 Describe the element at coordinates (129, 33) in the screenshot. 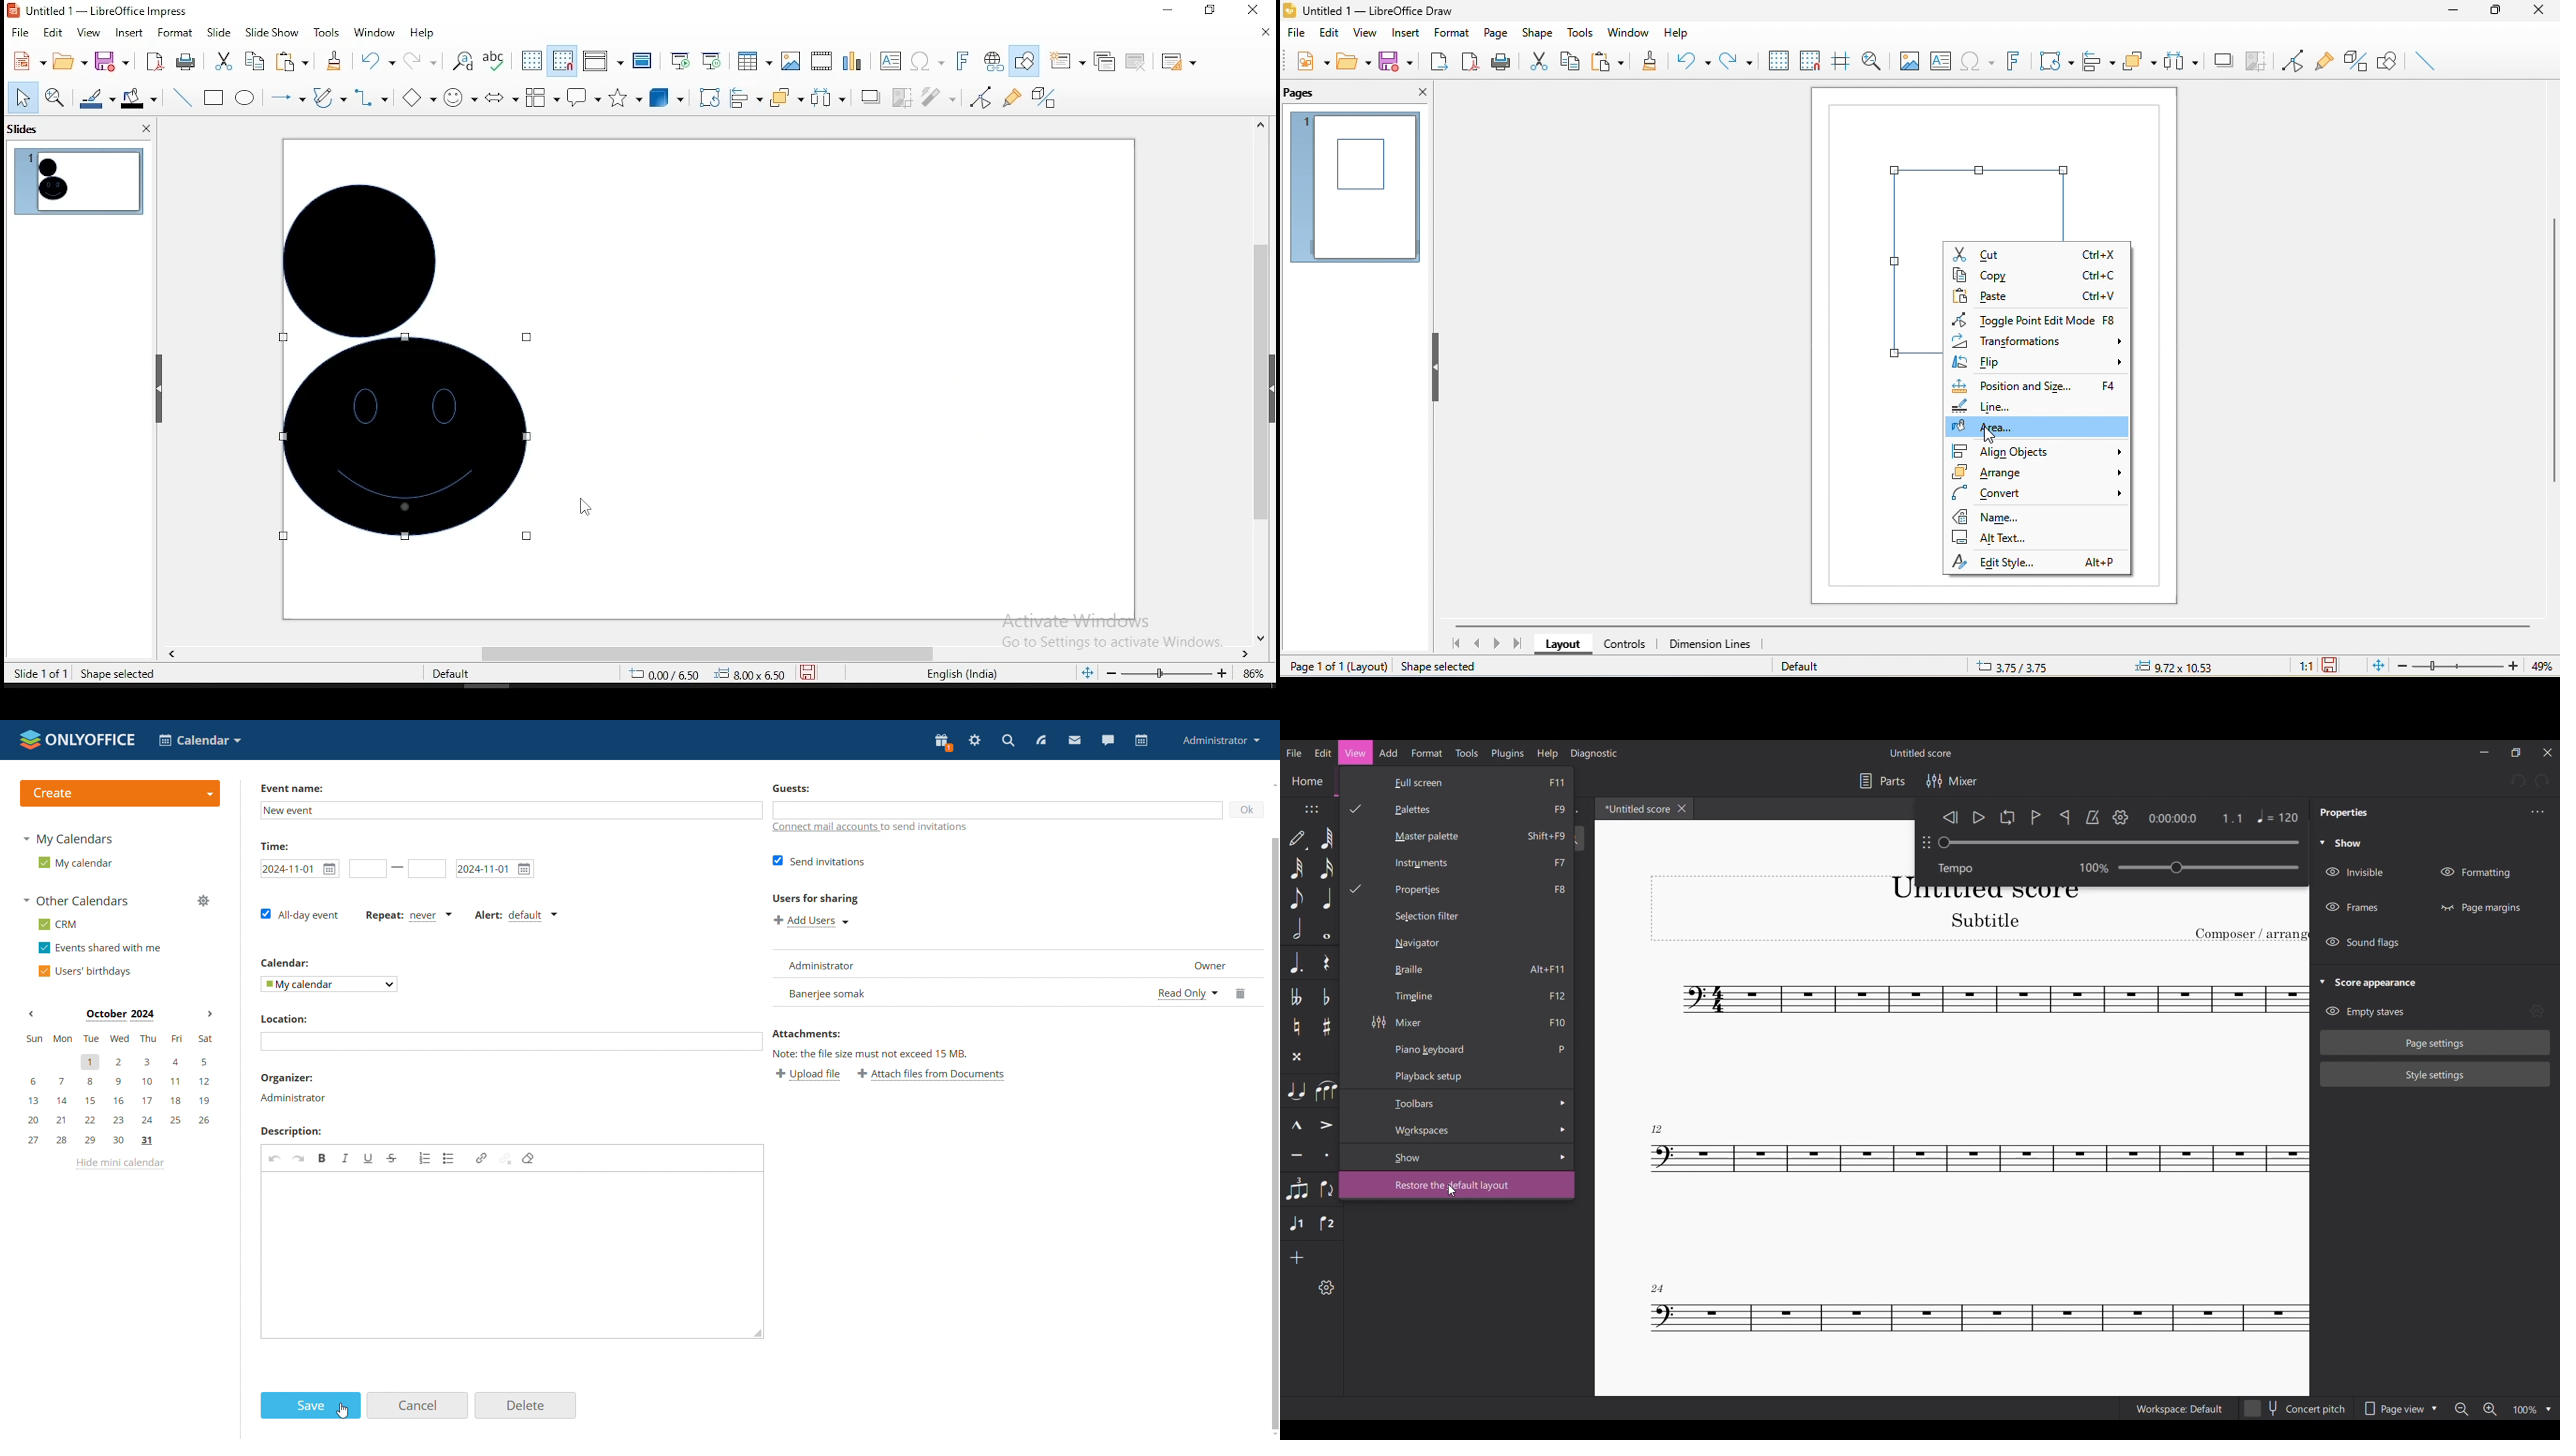

I see `insert` at that location.